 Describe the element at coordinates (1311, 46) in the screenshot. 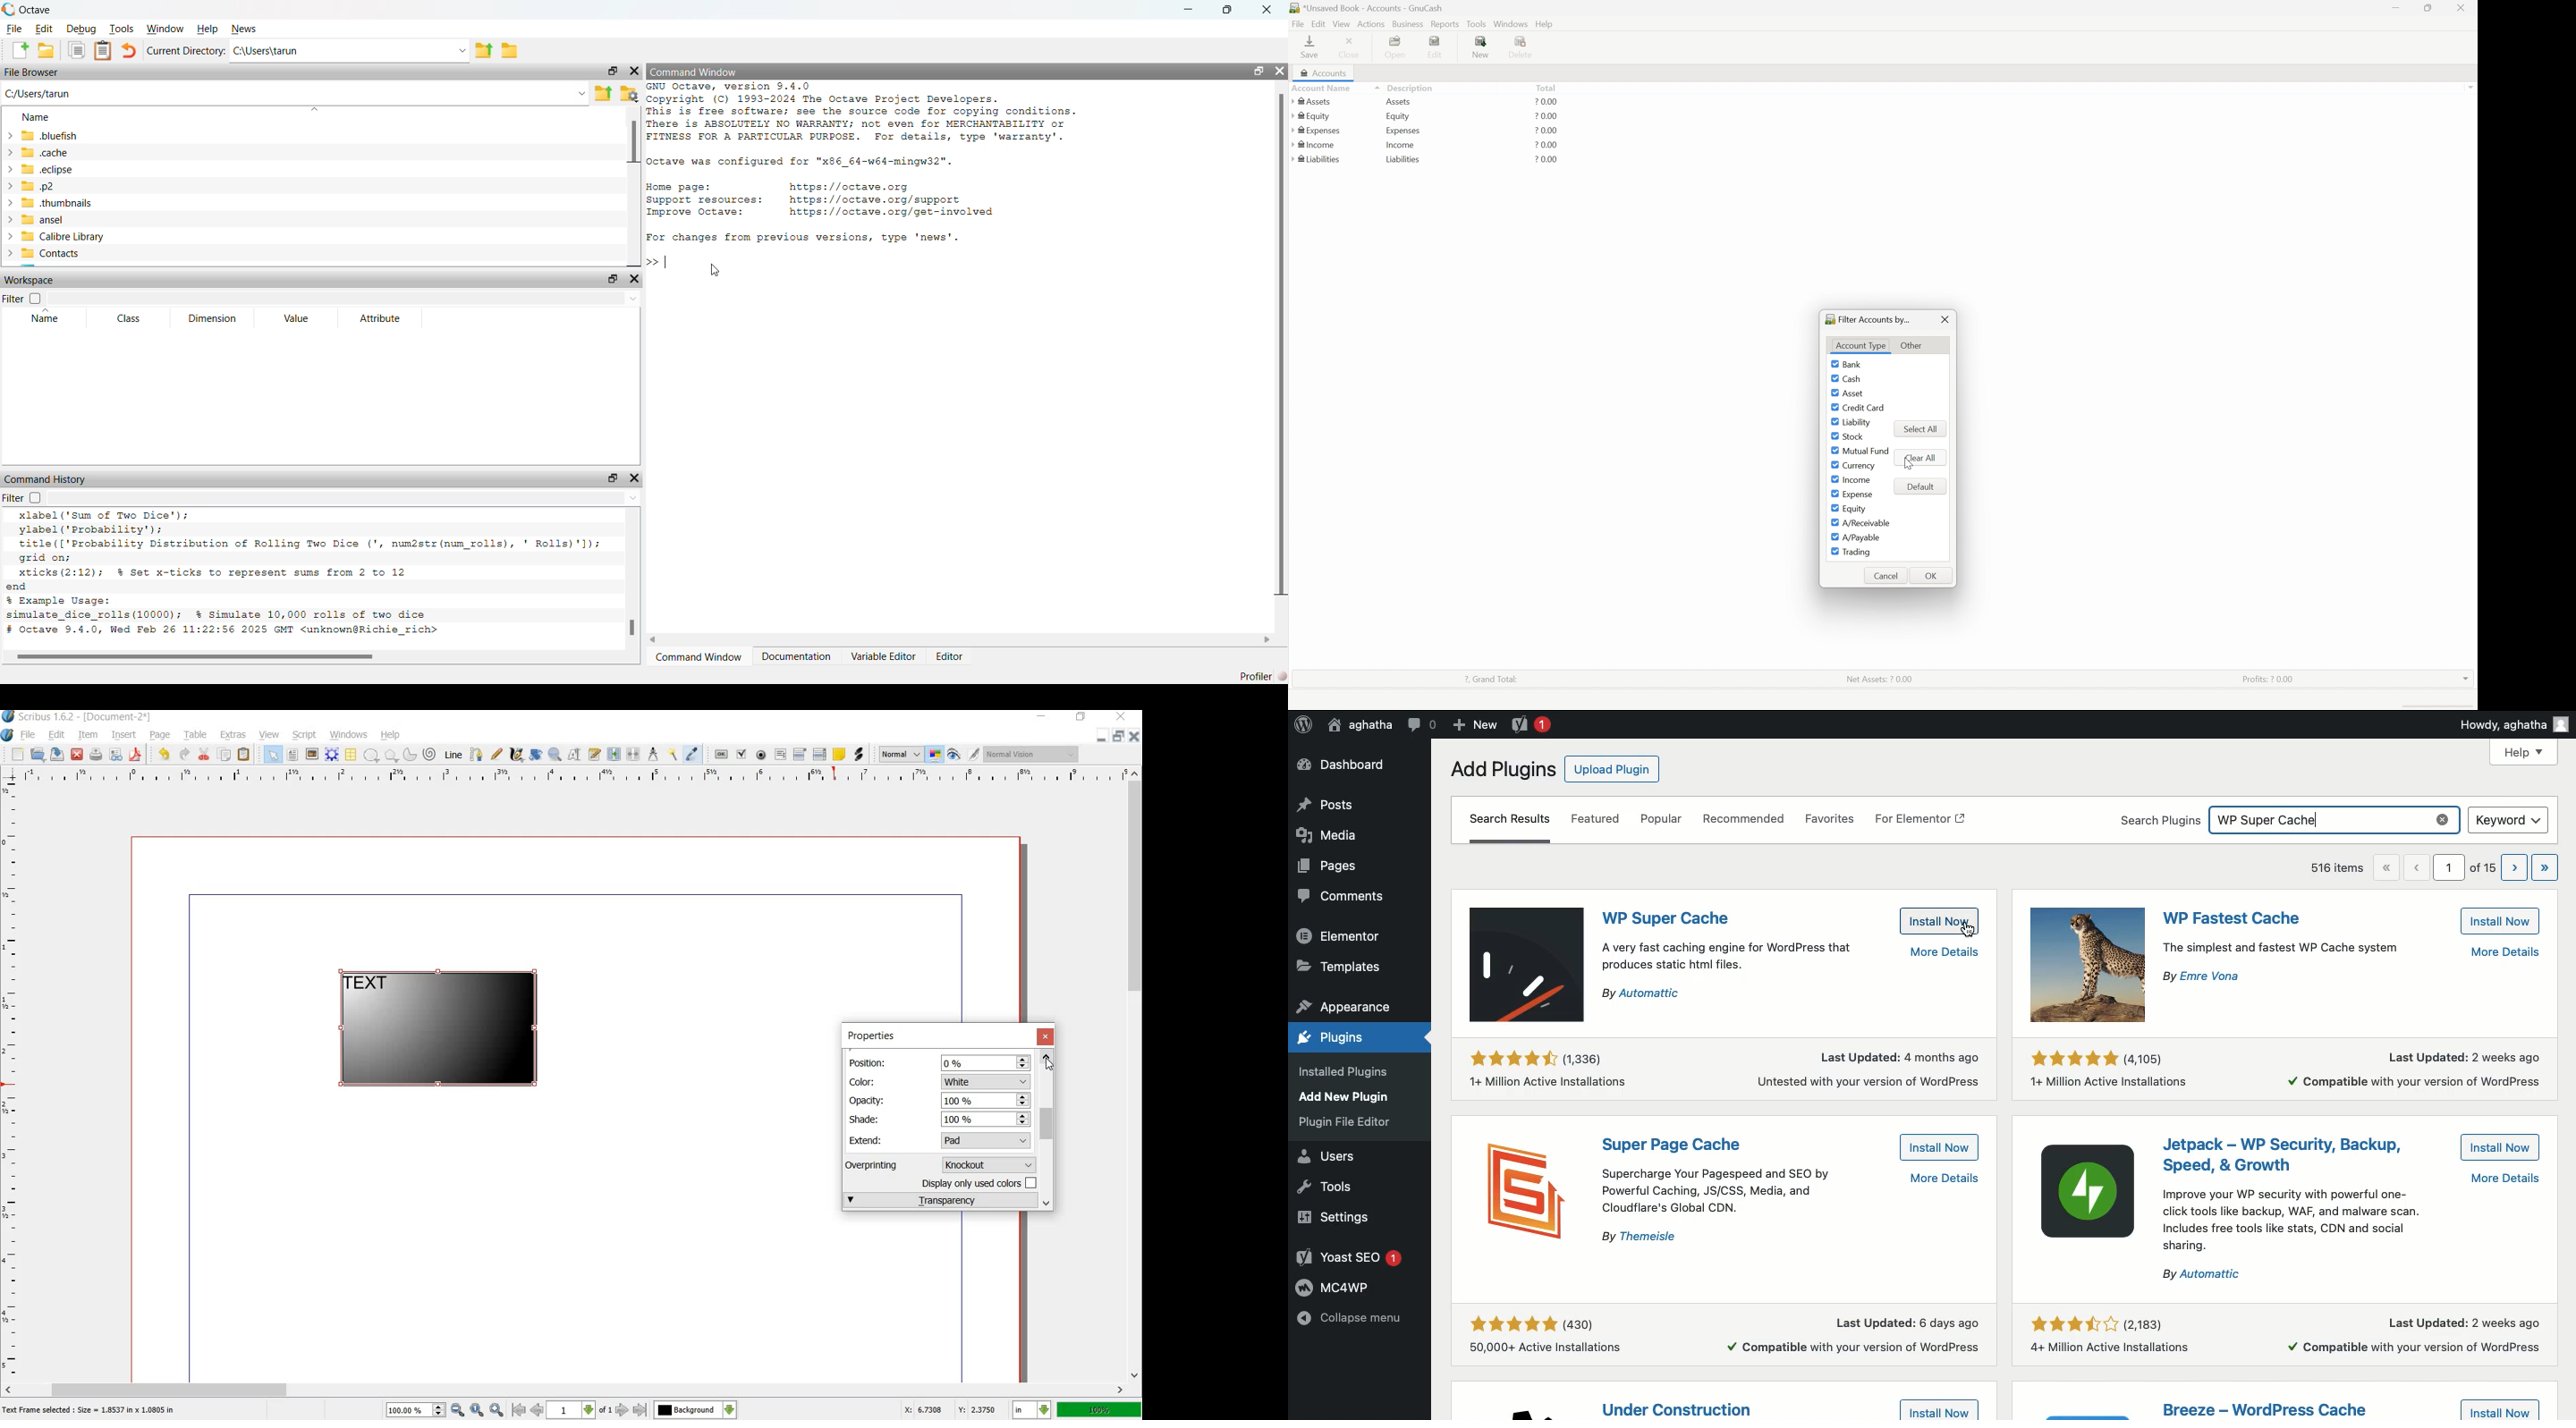

I see `save` at that location.